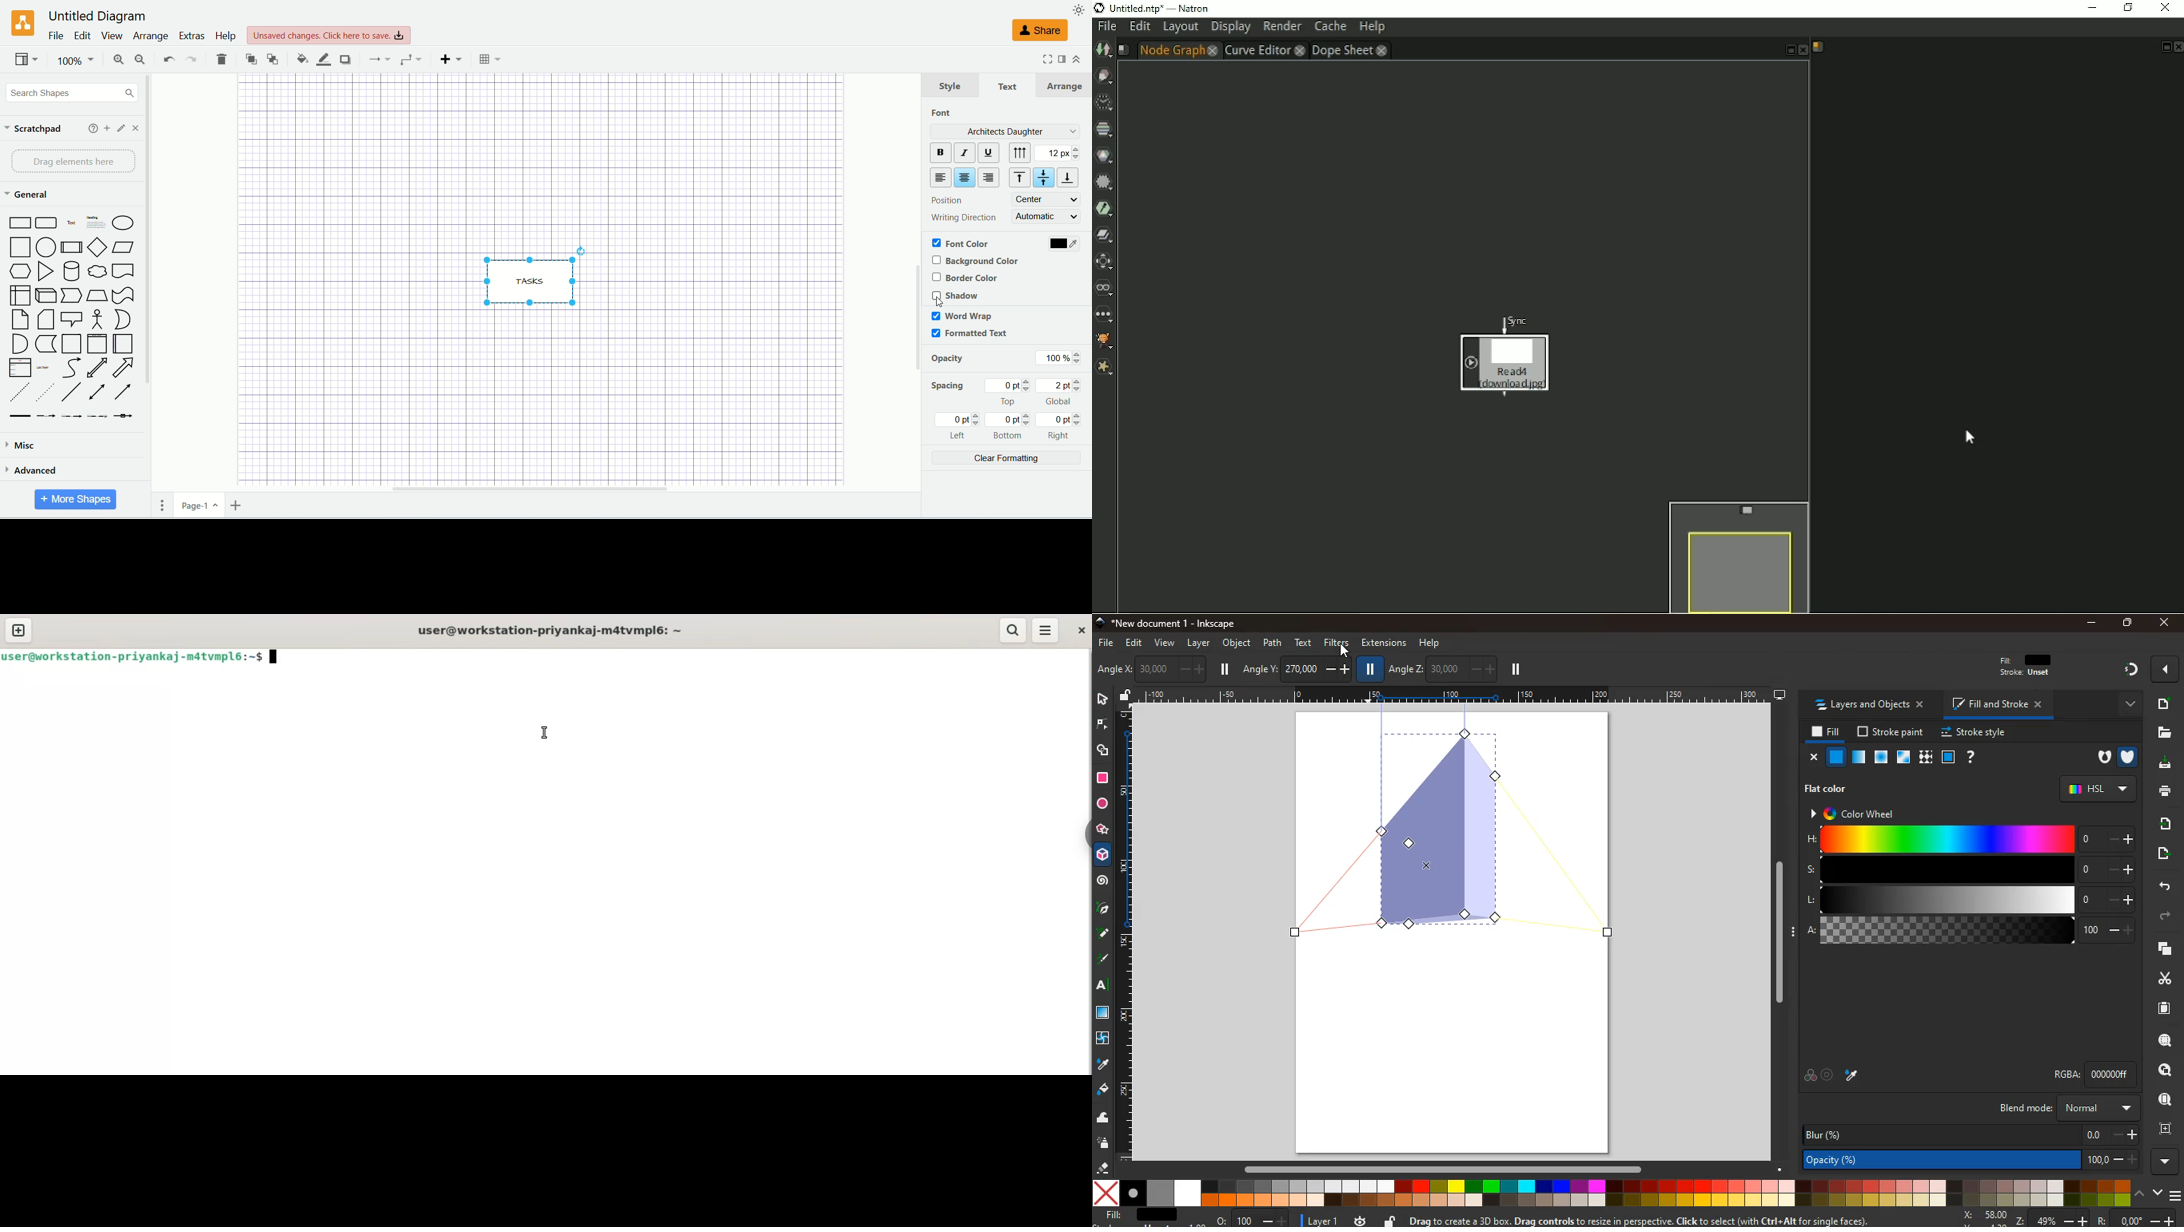 The image size is (2184, 1232). What do you see at coordinates (19, 247) in the screenshot?
I see `Square ` at bounding box center [19, 247].